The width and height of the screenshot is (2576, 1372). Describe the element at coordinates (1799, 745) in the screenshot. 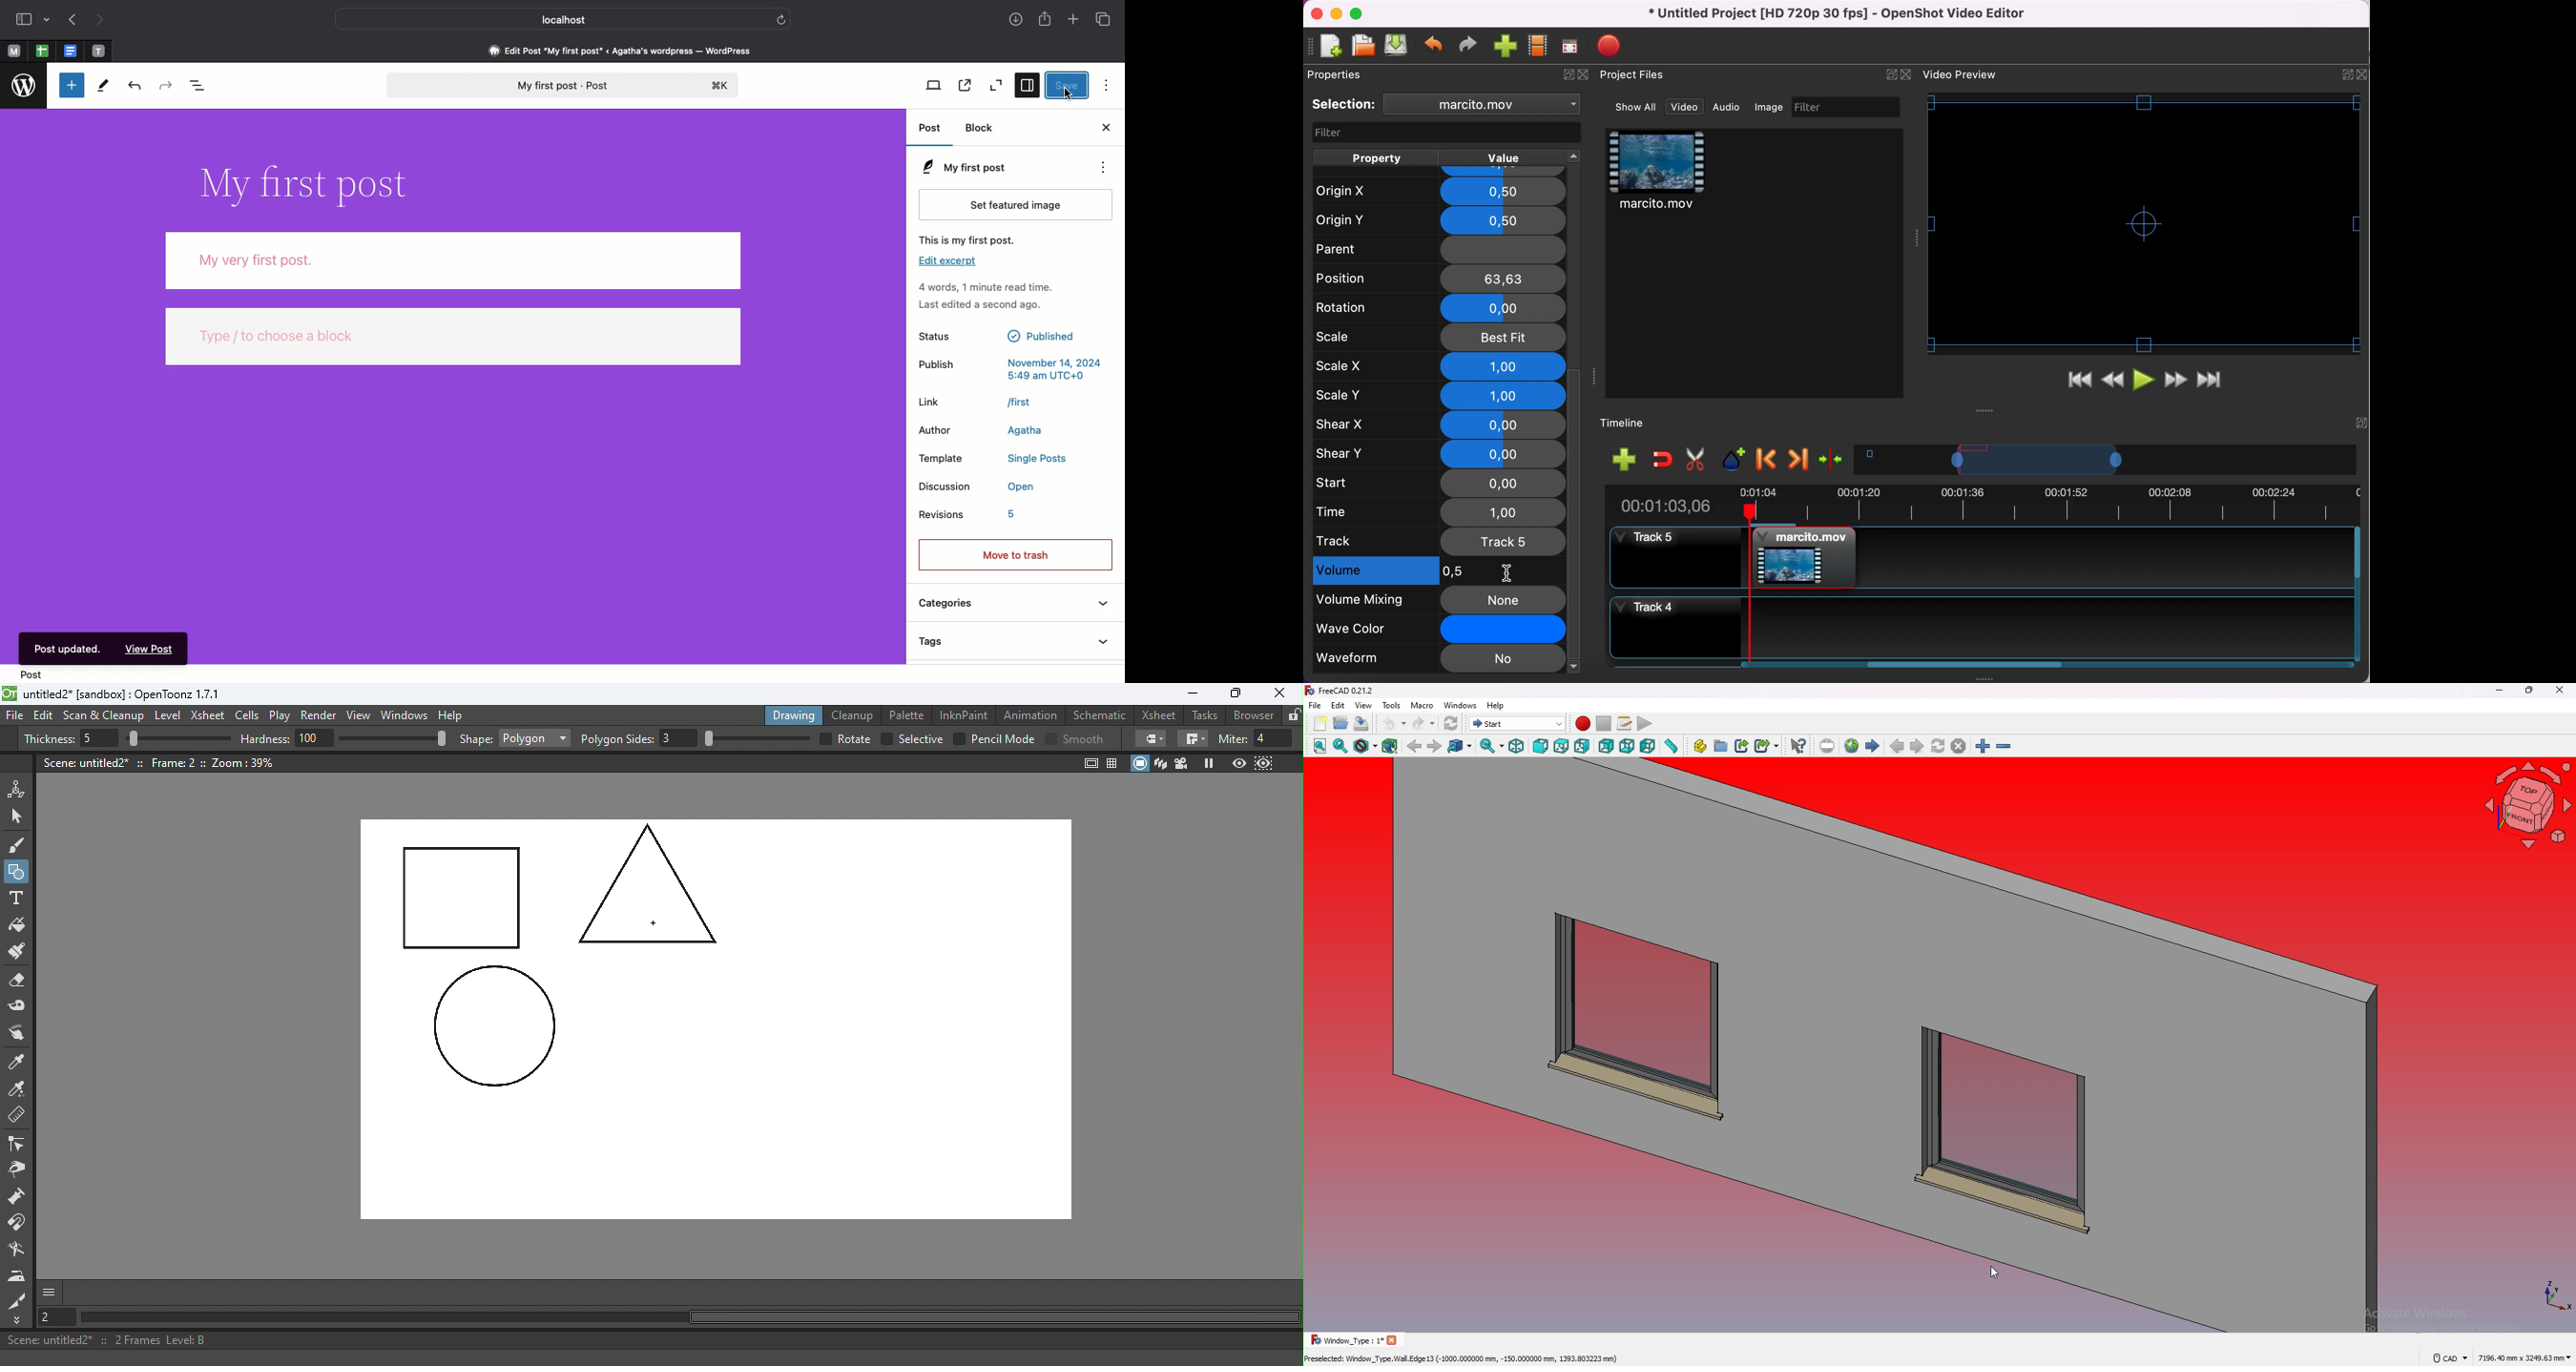

I see `what's this?` at that location.